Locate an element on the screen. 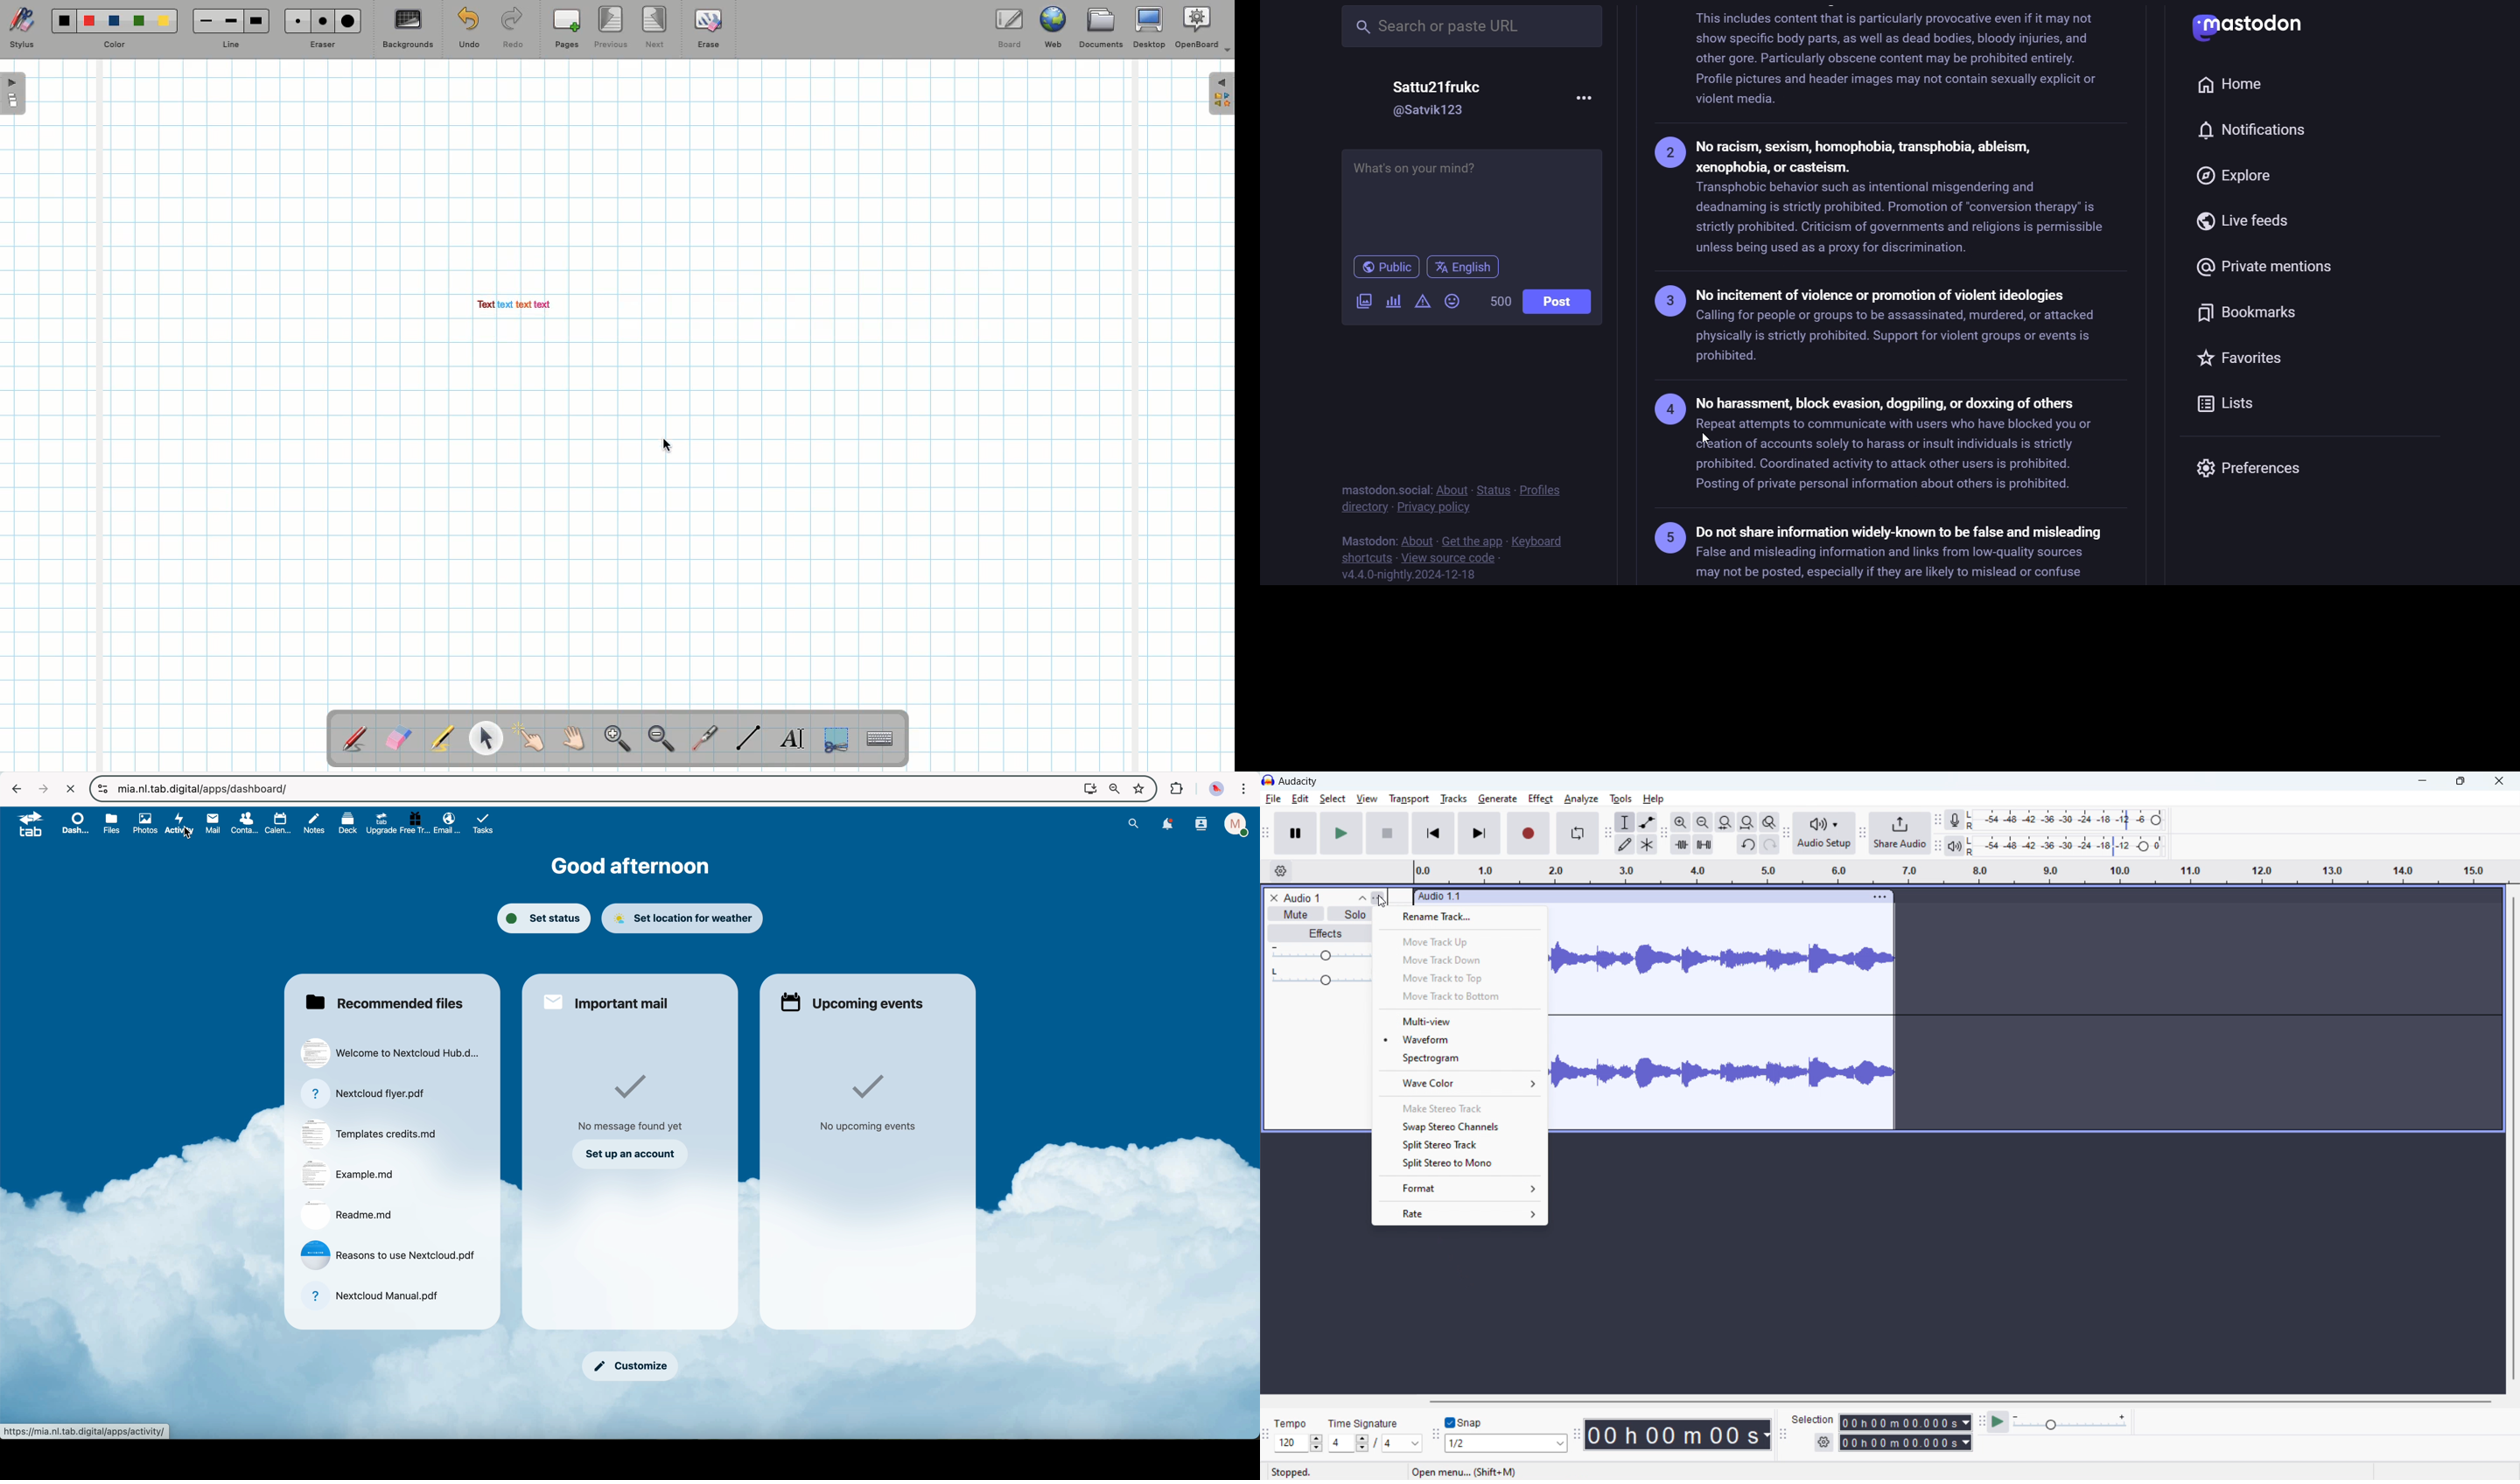  shortcut is located at coordinates (1362, 557).